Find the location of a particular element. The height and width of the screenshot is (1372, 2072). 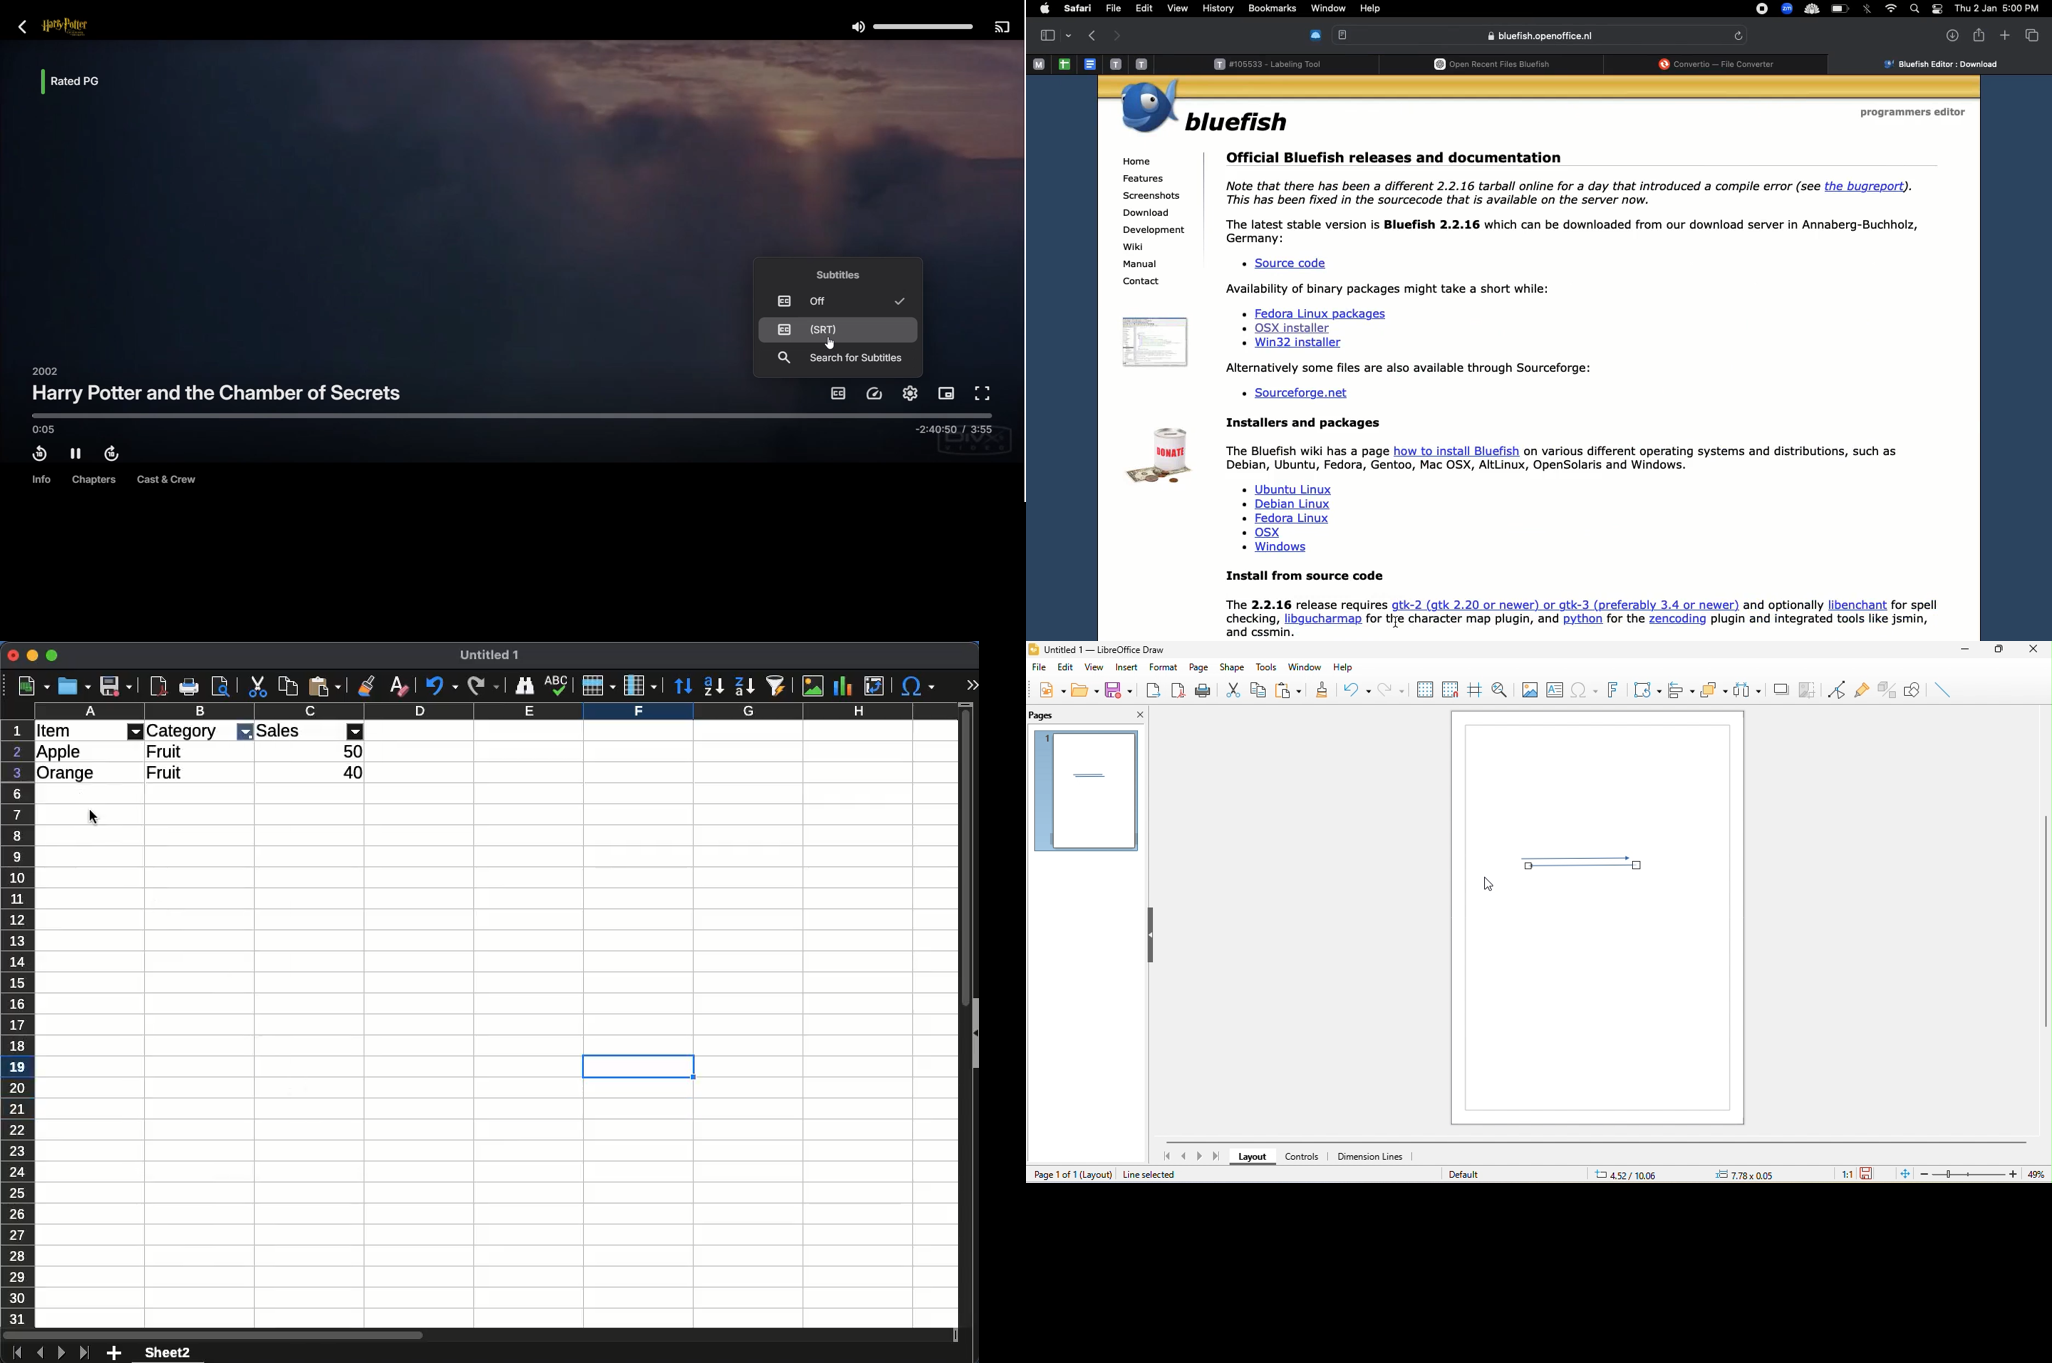

special character is located at coordinates (920, 688).